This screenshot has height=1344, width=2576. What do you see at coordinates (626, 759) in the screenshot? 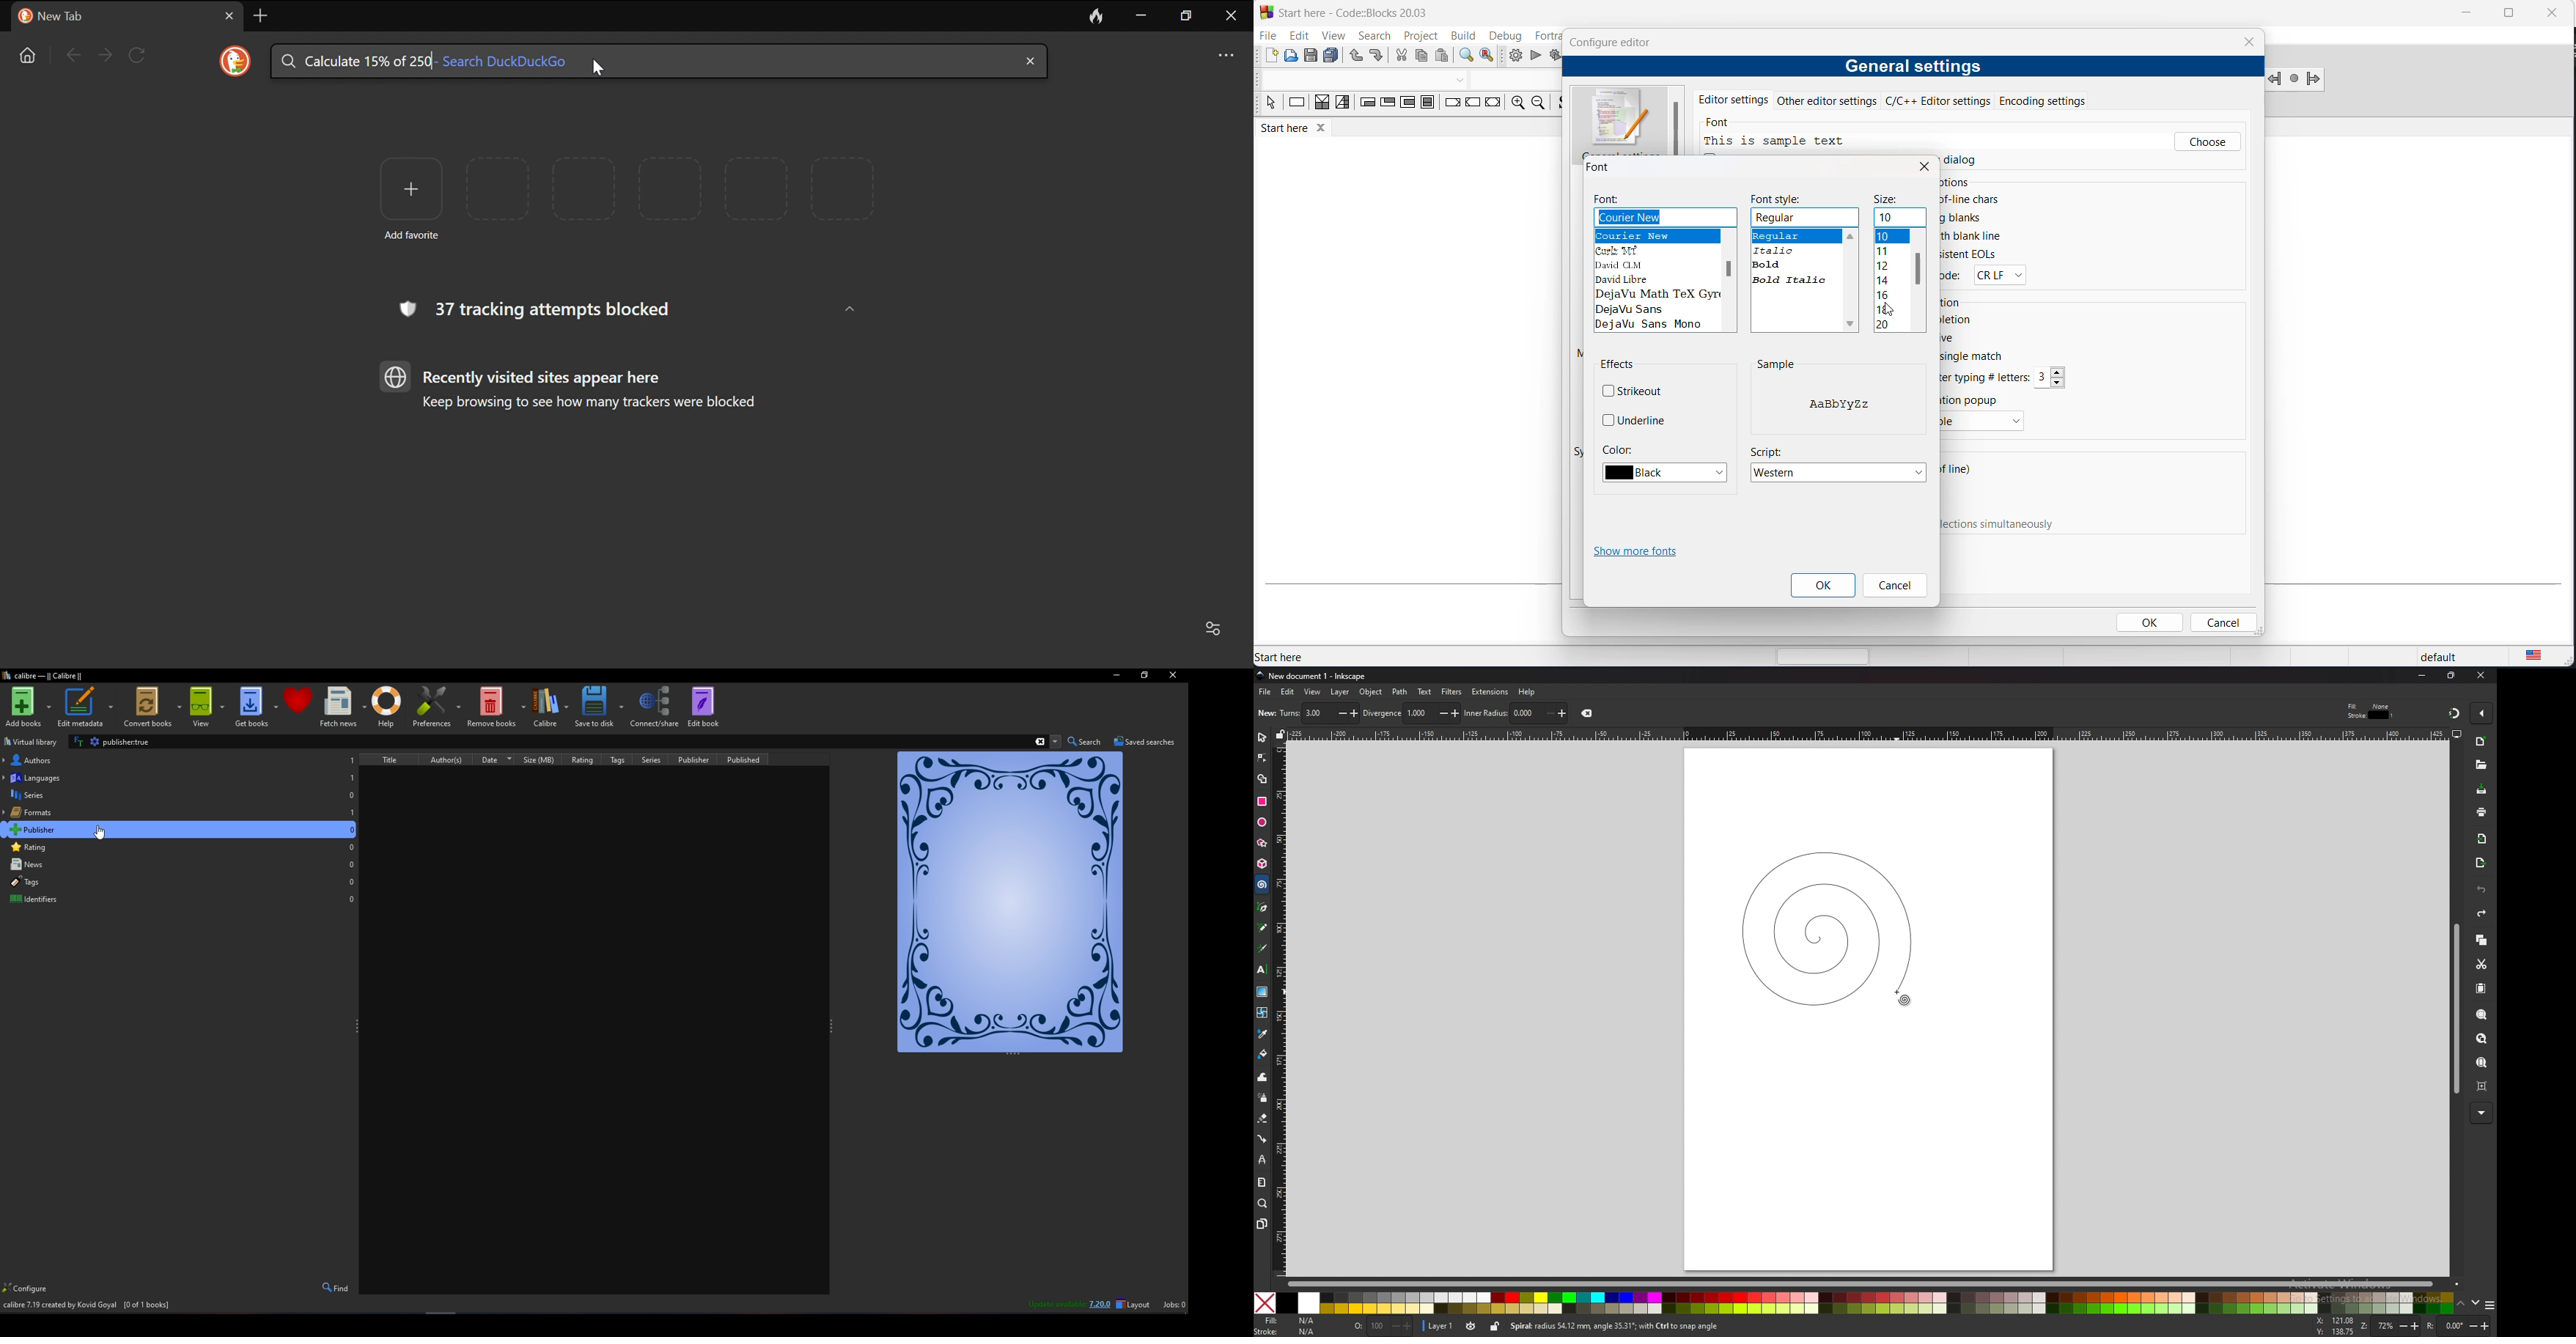
I see `Tags` at bounding box center [626, 759].